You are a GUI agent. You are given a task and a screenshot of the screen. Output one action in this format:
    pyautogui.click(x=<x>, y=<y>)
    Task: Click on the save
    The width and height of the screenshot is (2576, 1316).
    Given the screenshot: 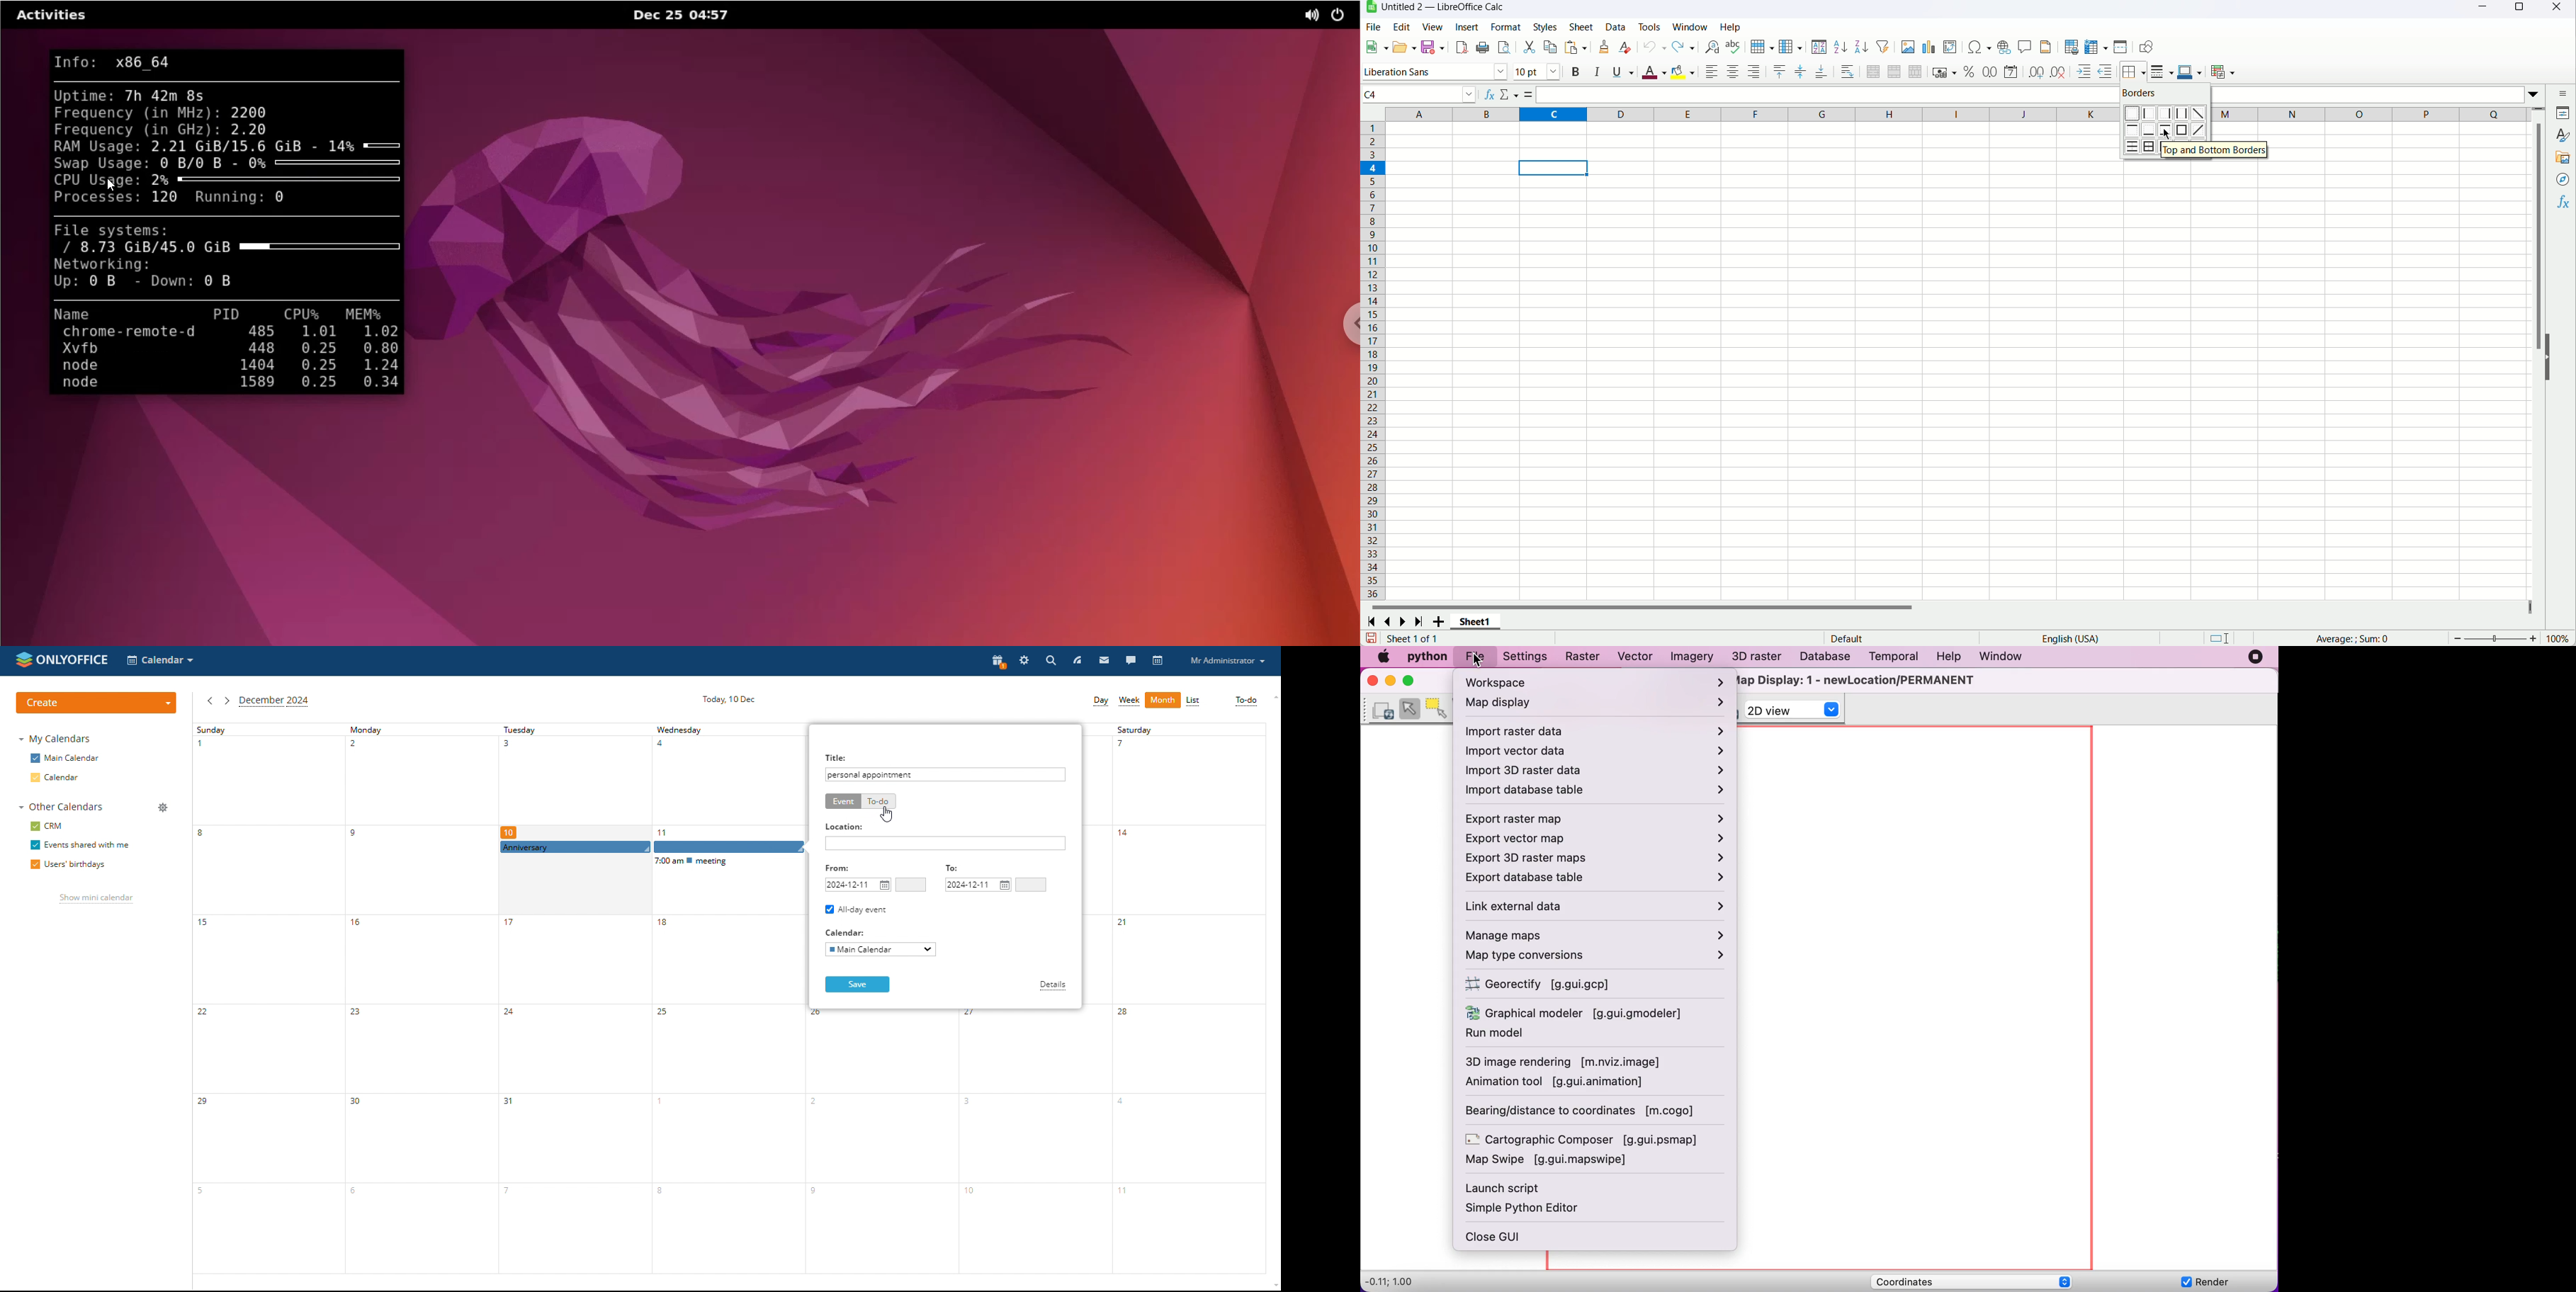 What is the action you would take?
    pyautogui.click(x=858, y=984)
    